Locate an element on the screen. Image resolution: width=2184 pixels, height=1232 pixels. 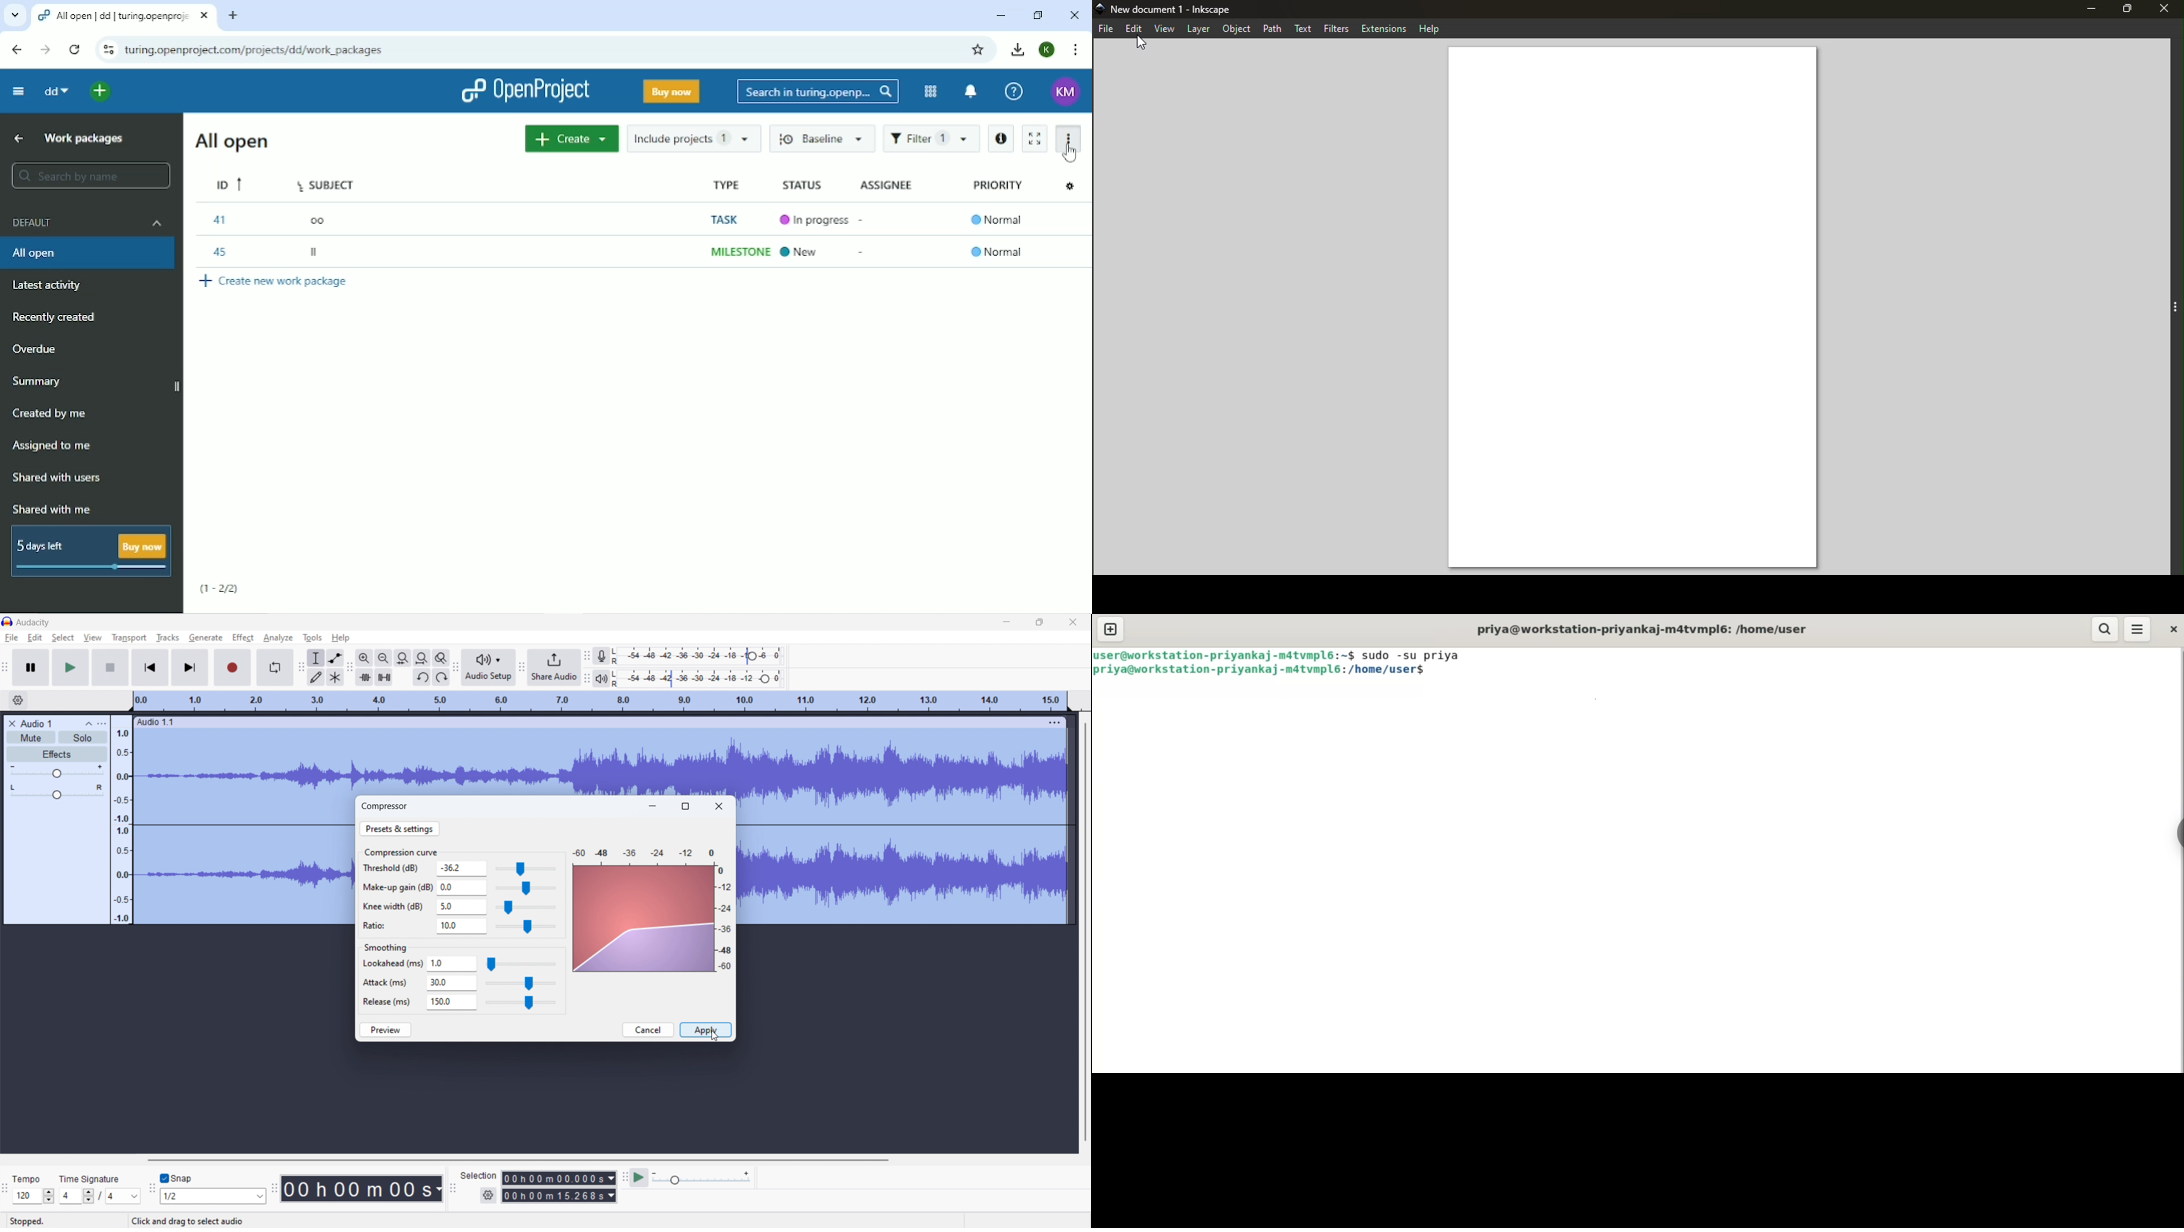
edit toolbar is located at coordinates (350, 667).